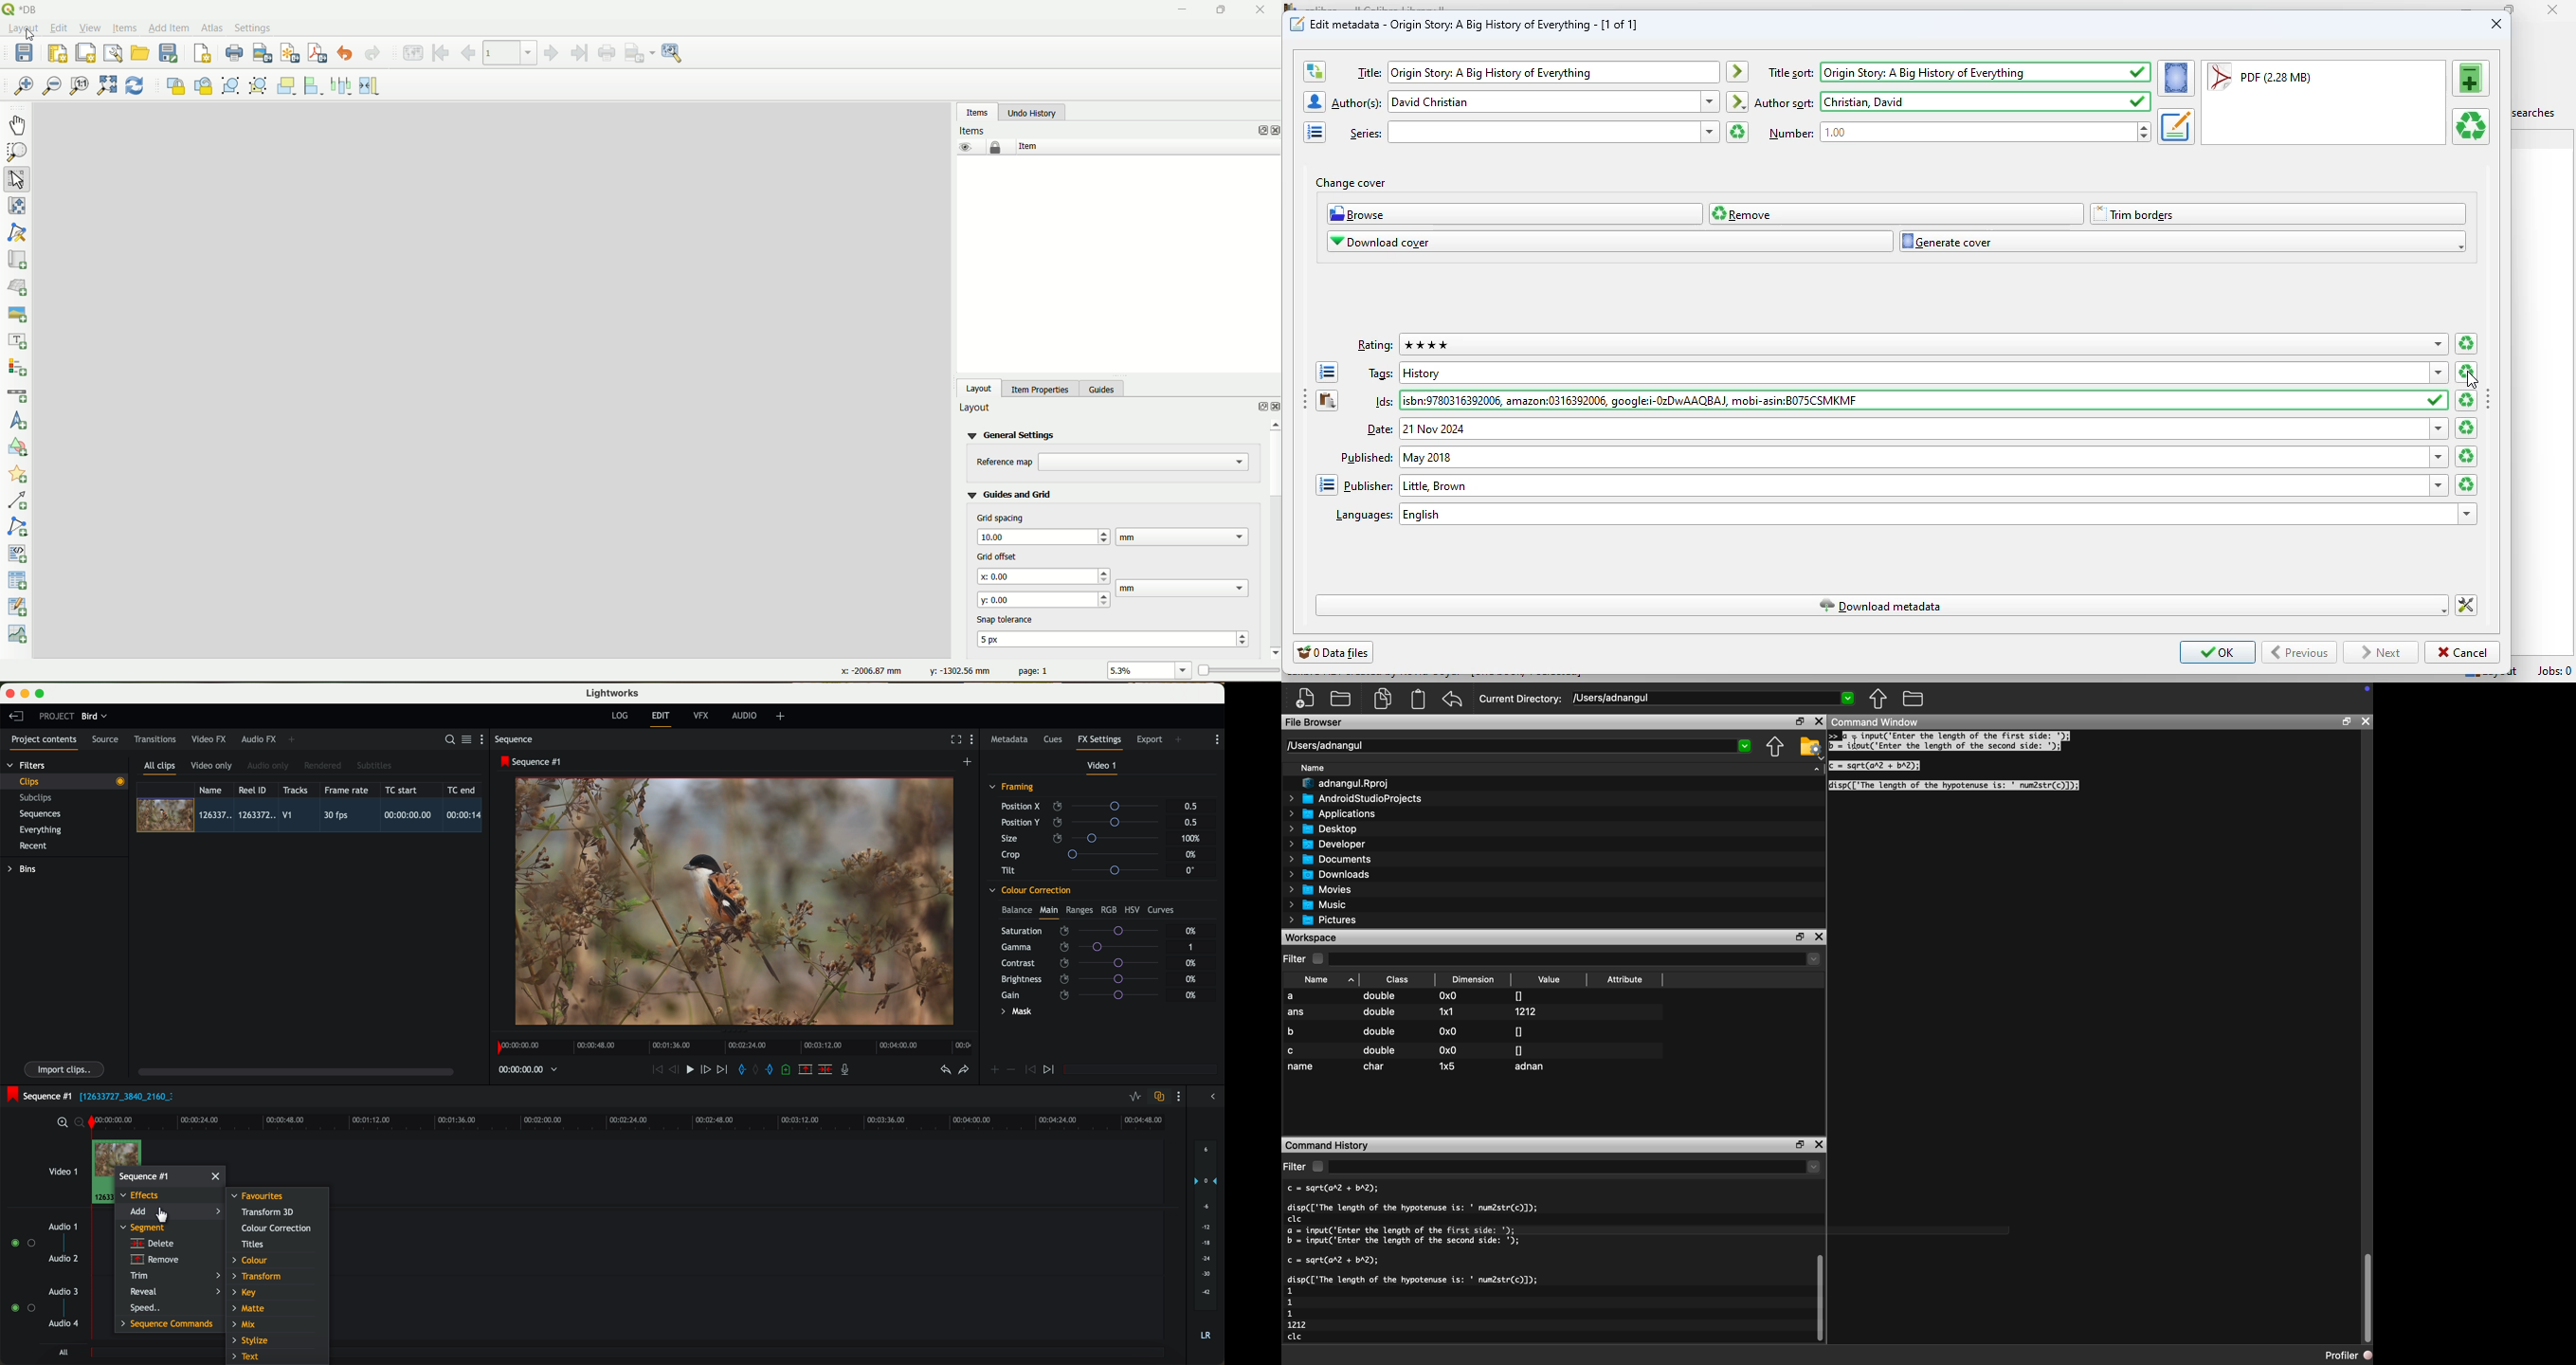  Describe the element at coordinates (258, 1196) in the screenshot. I see `favourites` at that location.